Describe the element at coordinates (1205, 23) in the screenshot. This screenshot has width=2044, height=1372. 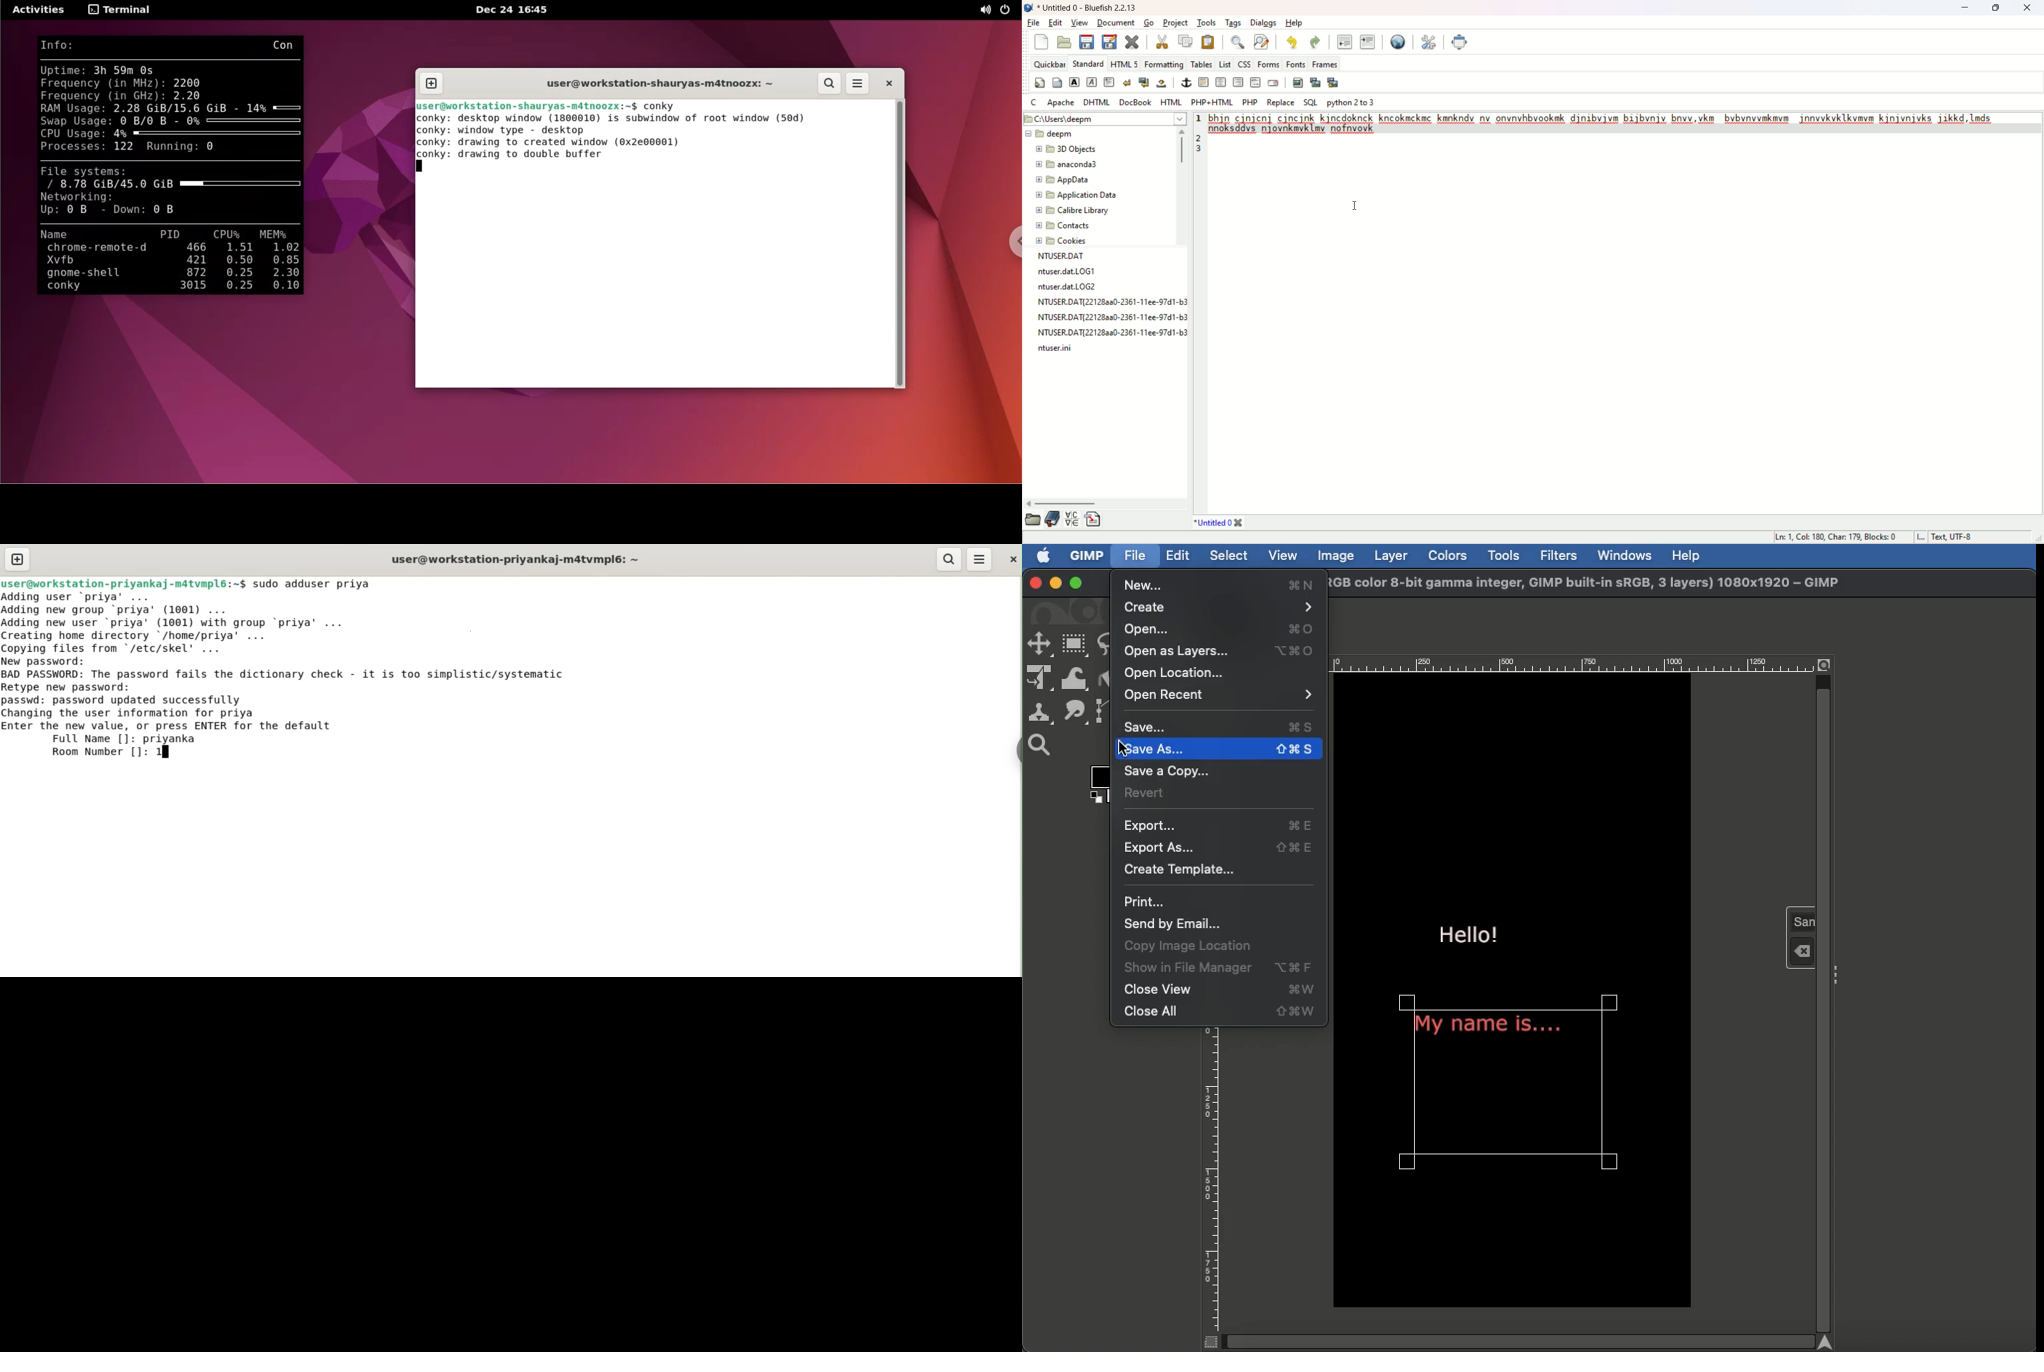
I see `tools` at that location.